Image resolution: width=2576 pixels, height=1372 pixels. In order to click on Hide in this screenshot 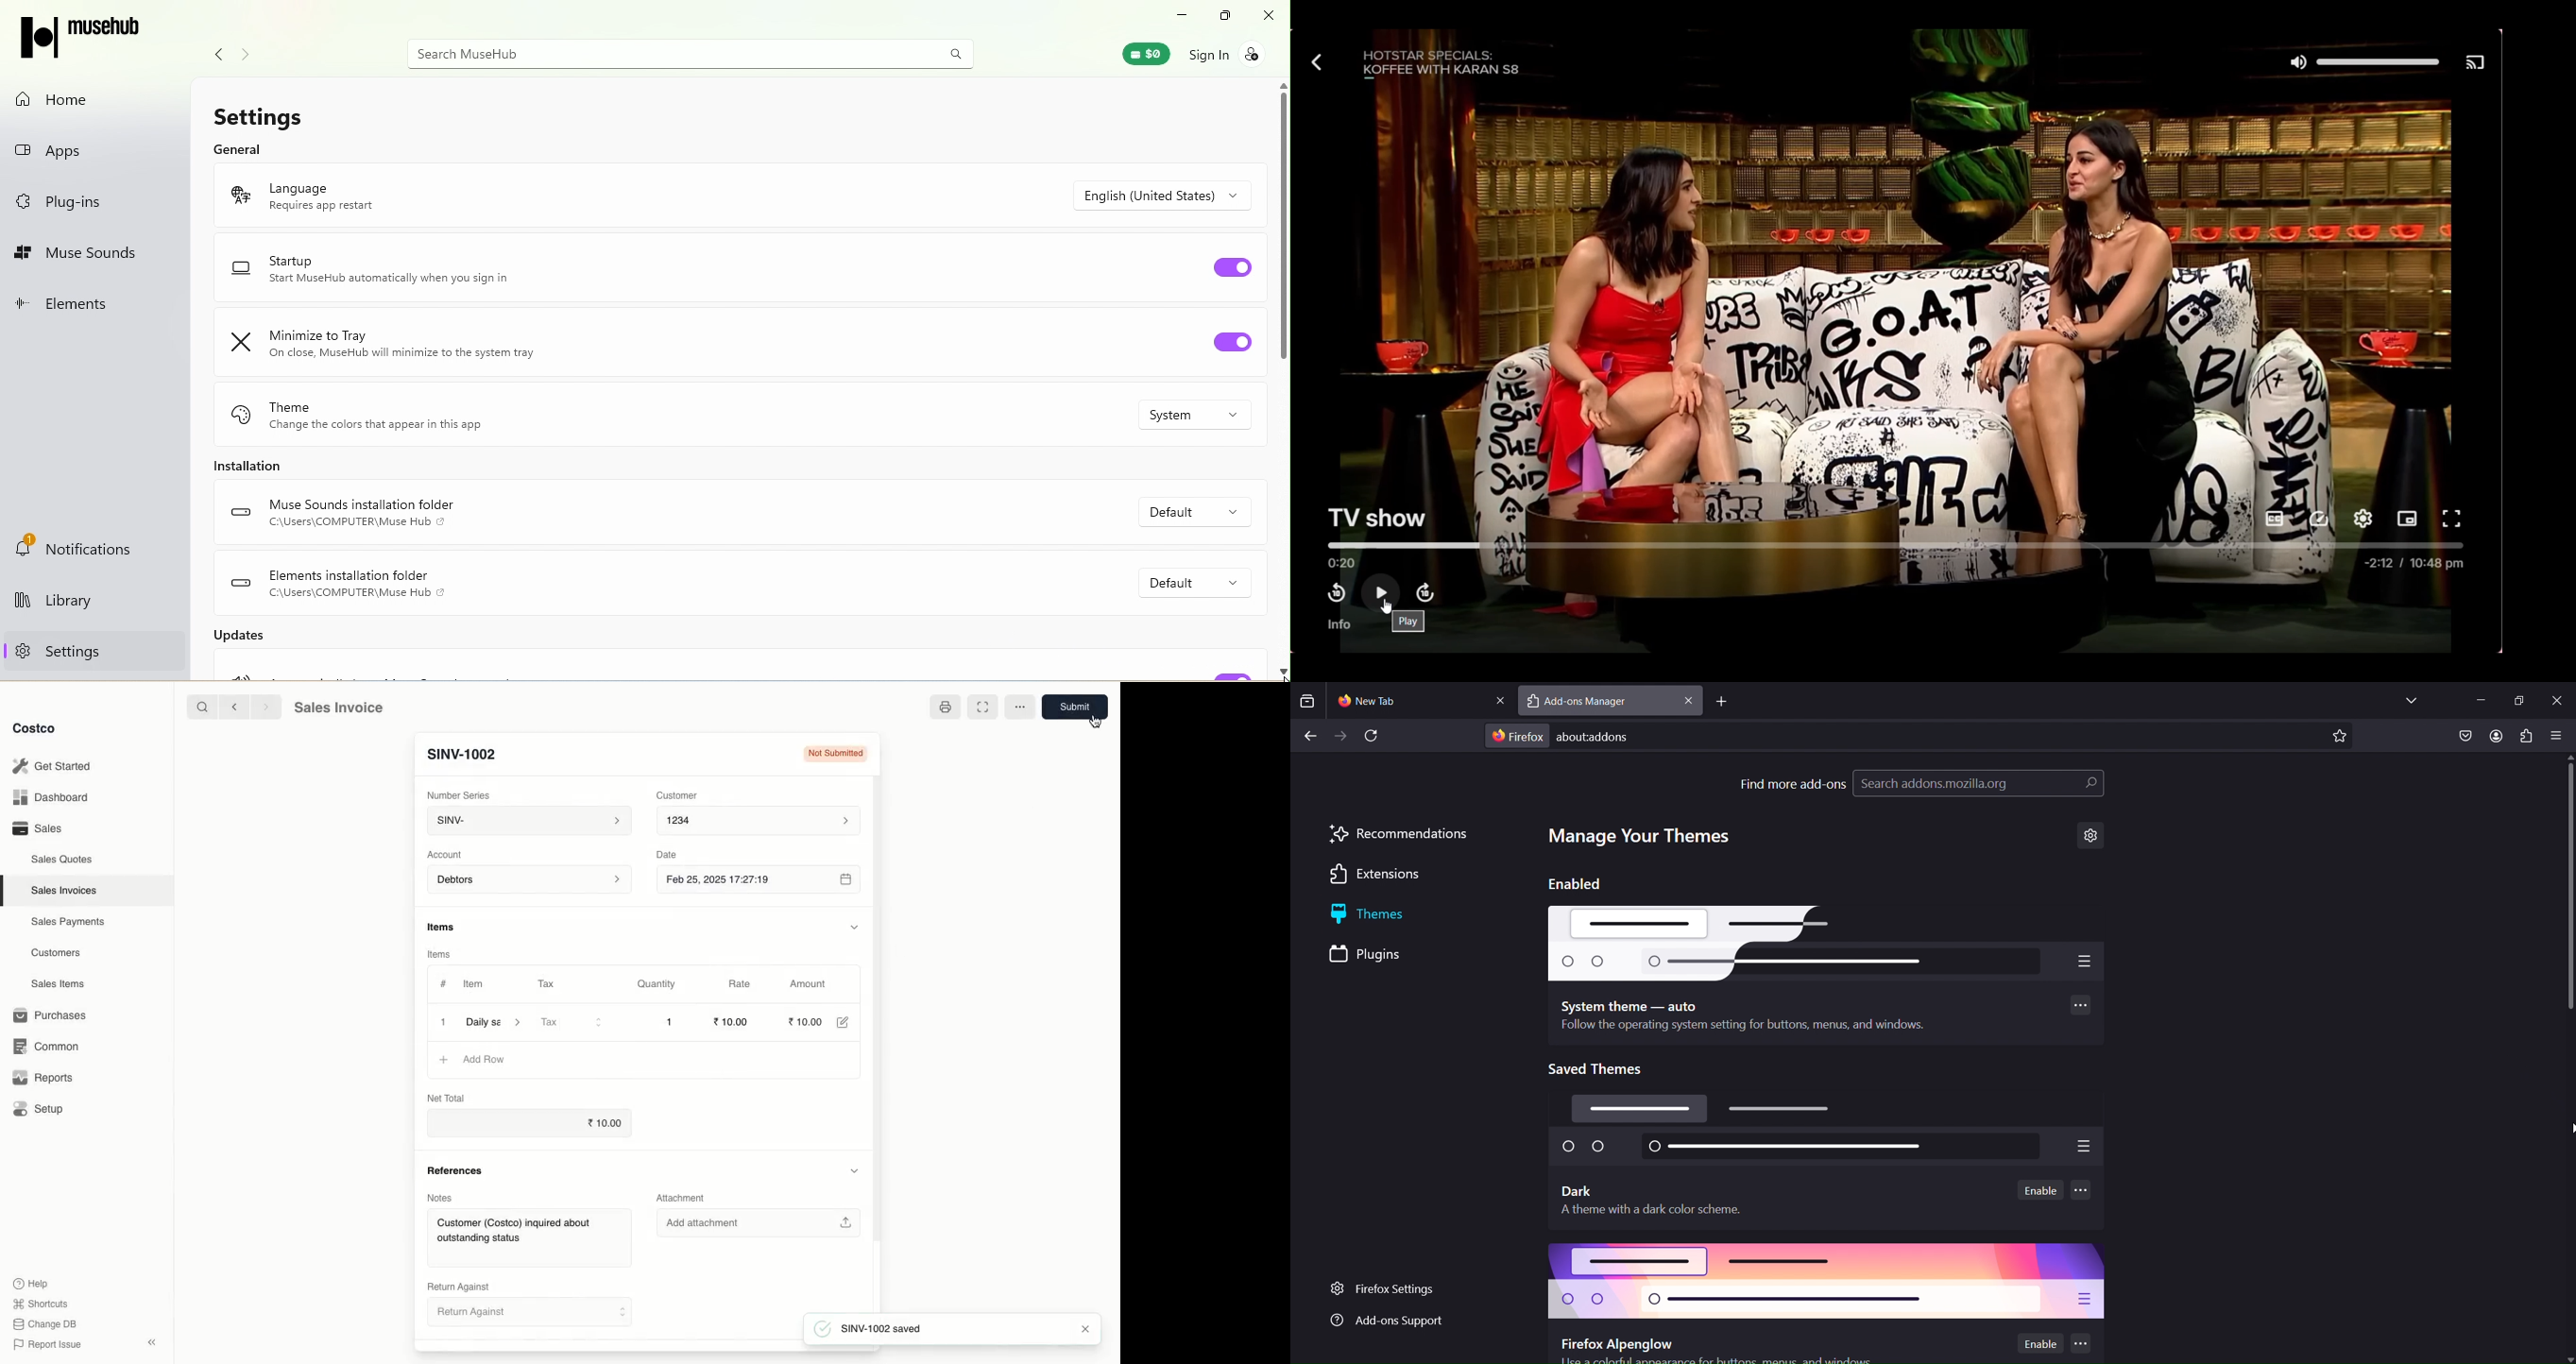, I will do `click(854, 1170)`.